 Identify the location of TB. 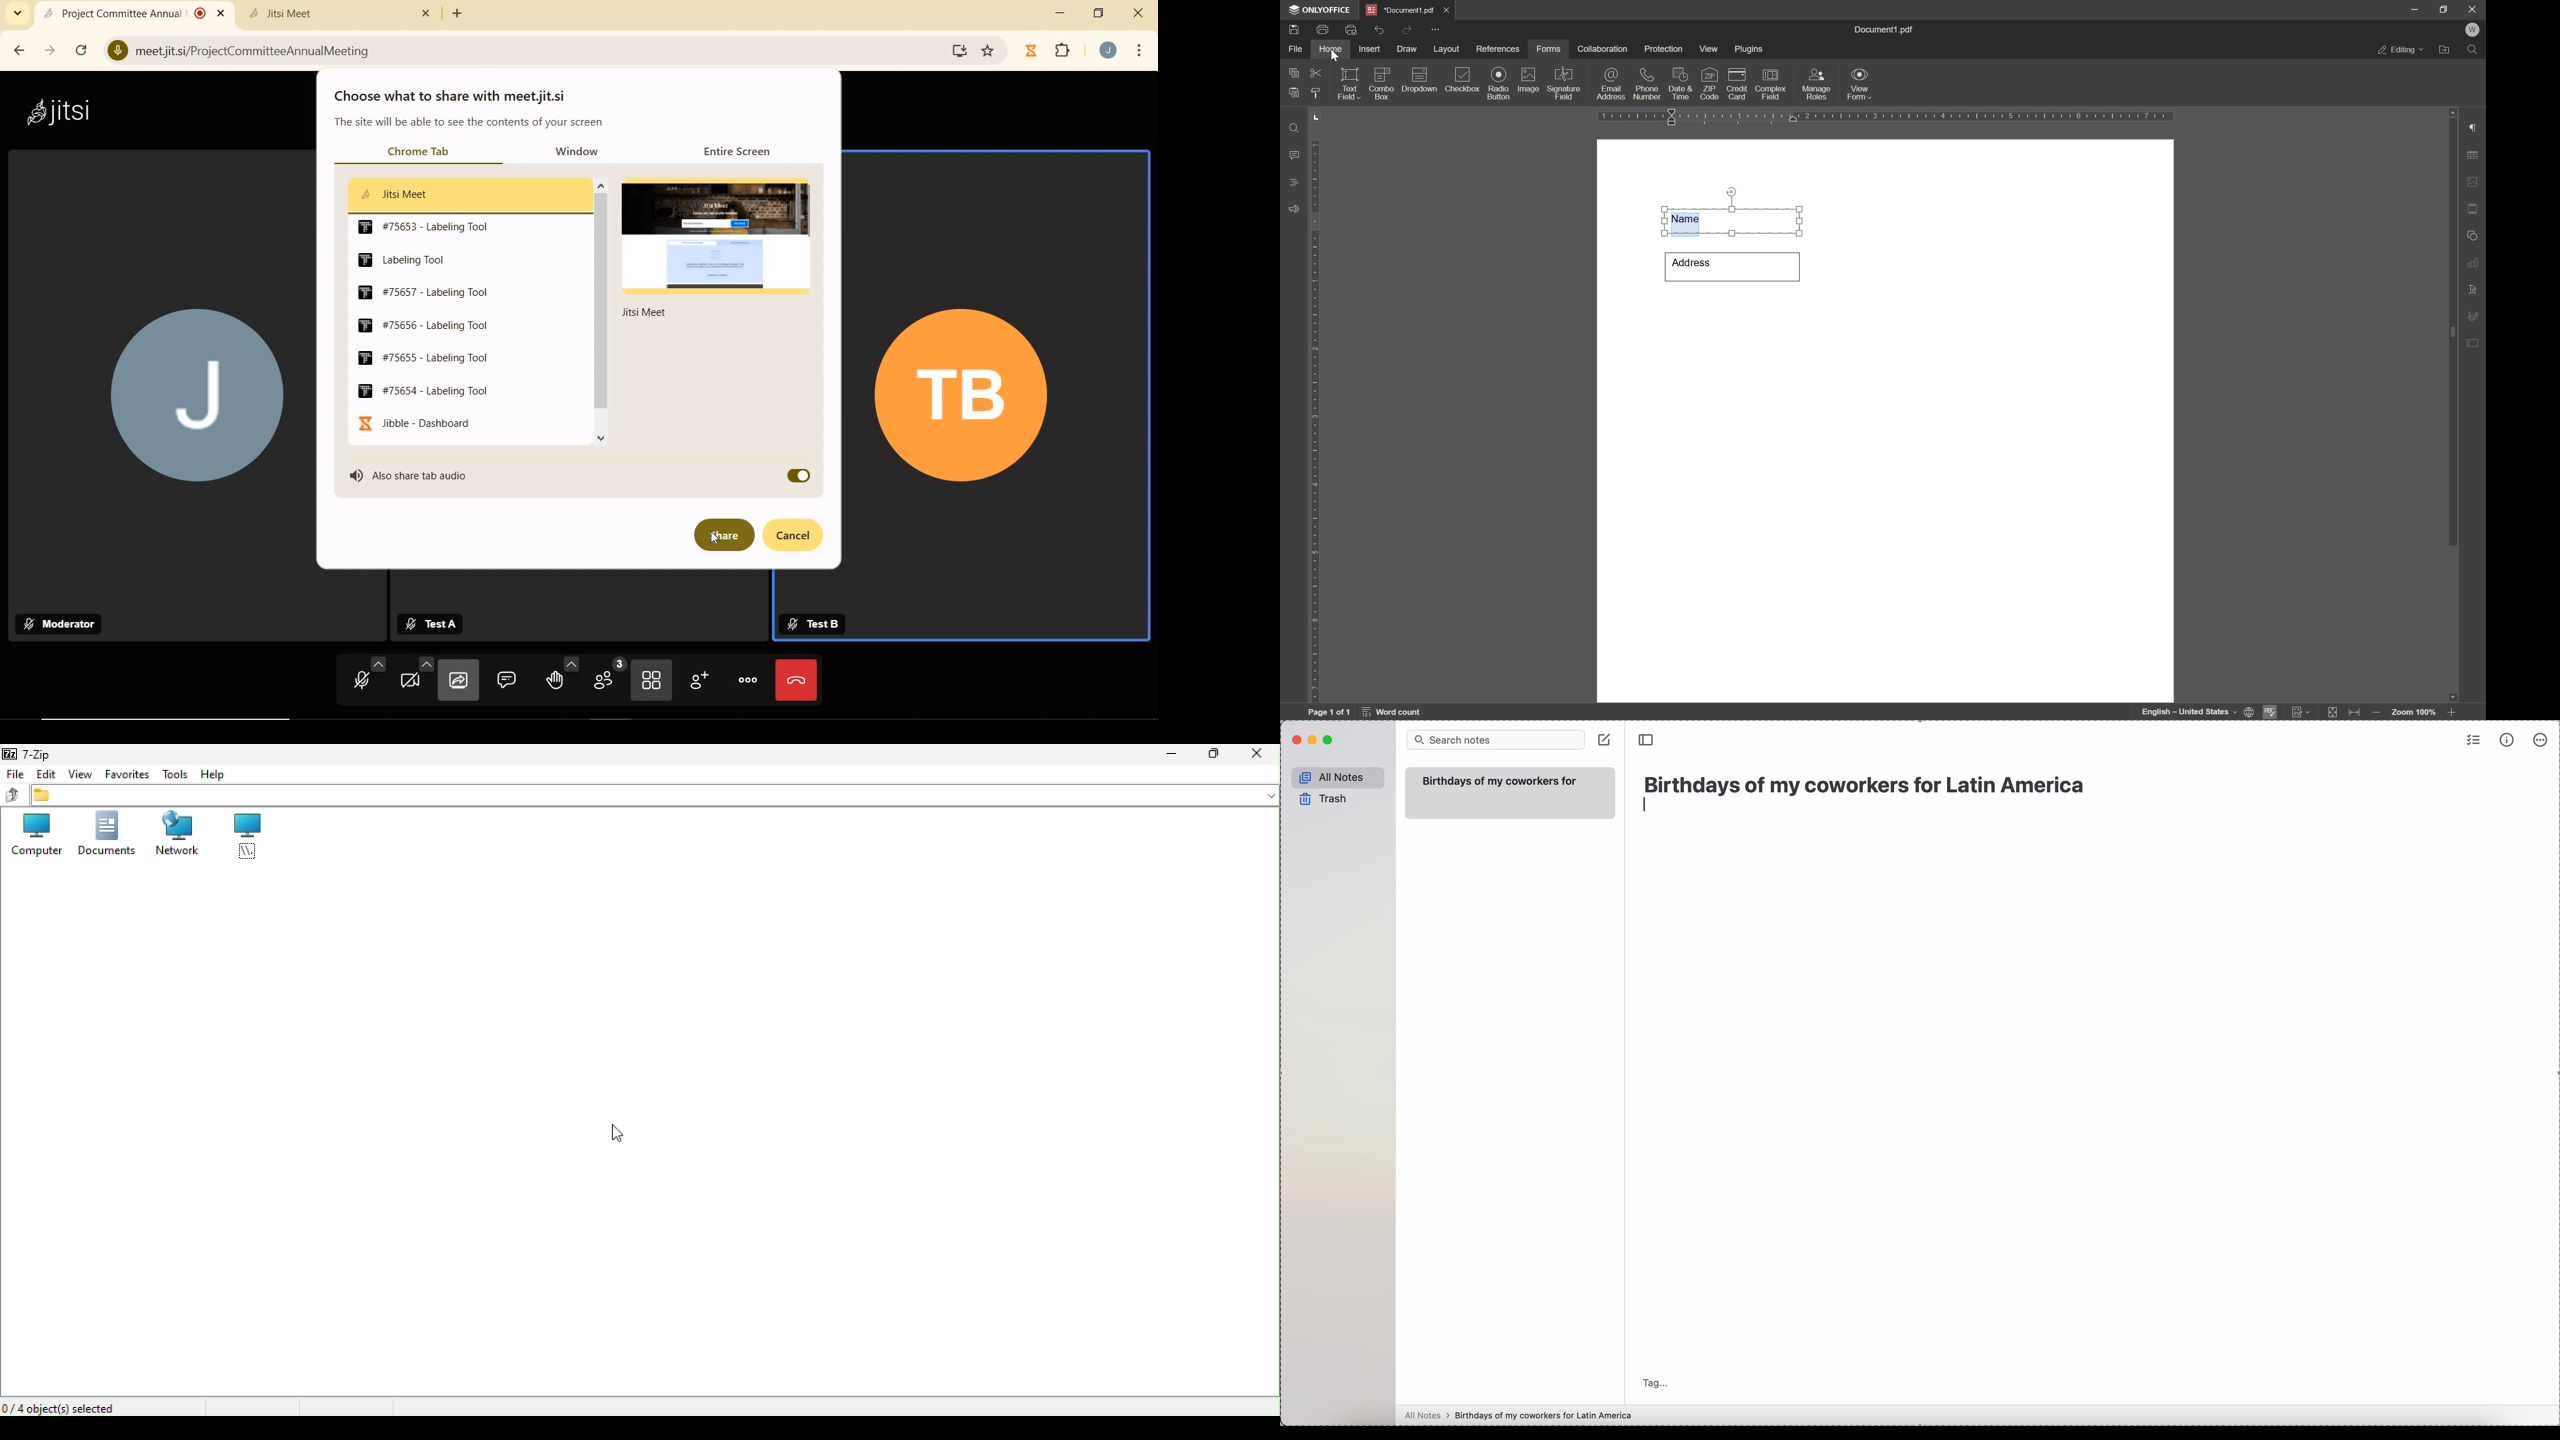
(991, 400).